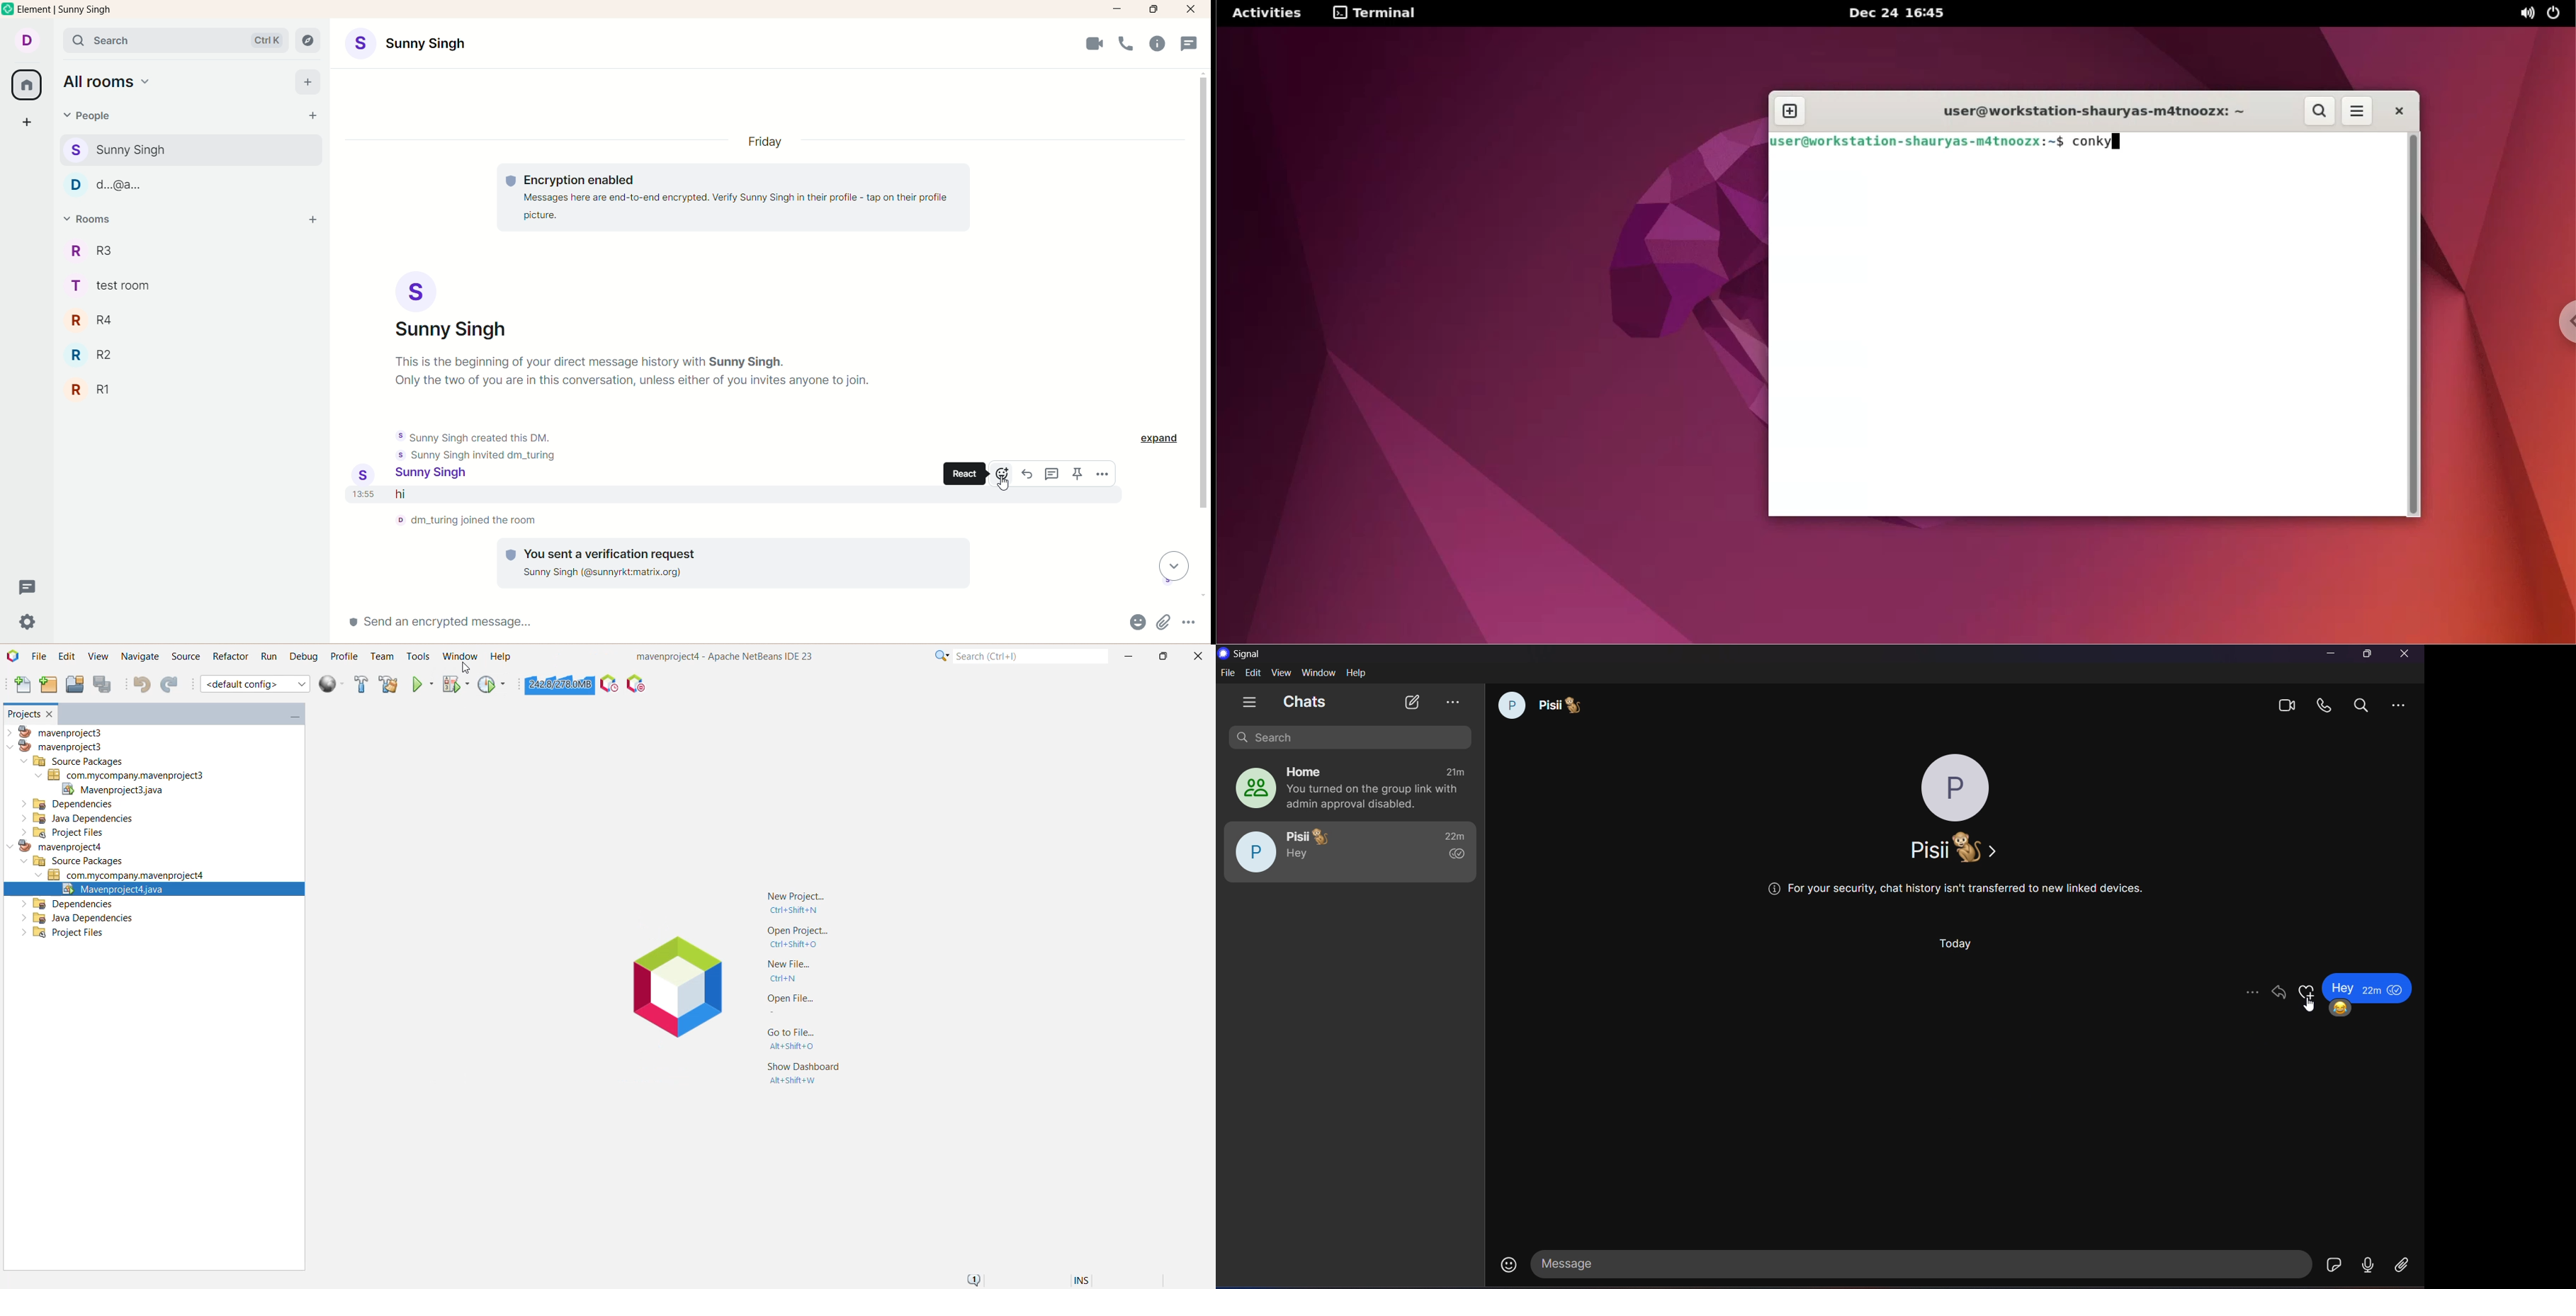 Image resolution: width=2576 pixels, height=1316 pixels. What do you see at coordinates (734, 563) in the screenshot?
I see `text` at bounding box center [734, 563].